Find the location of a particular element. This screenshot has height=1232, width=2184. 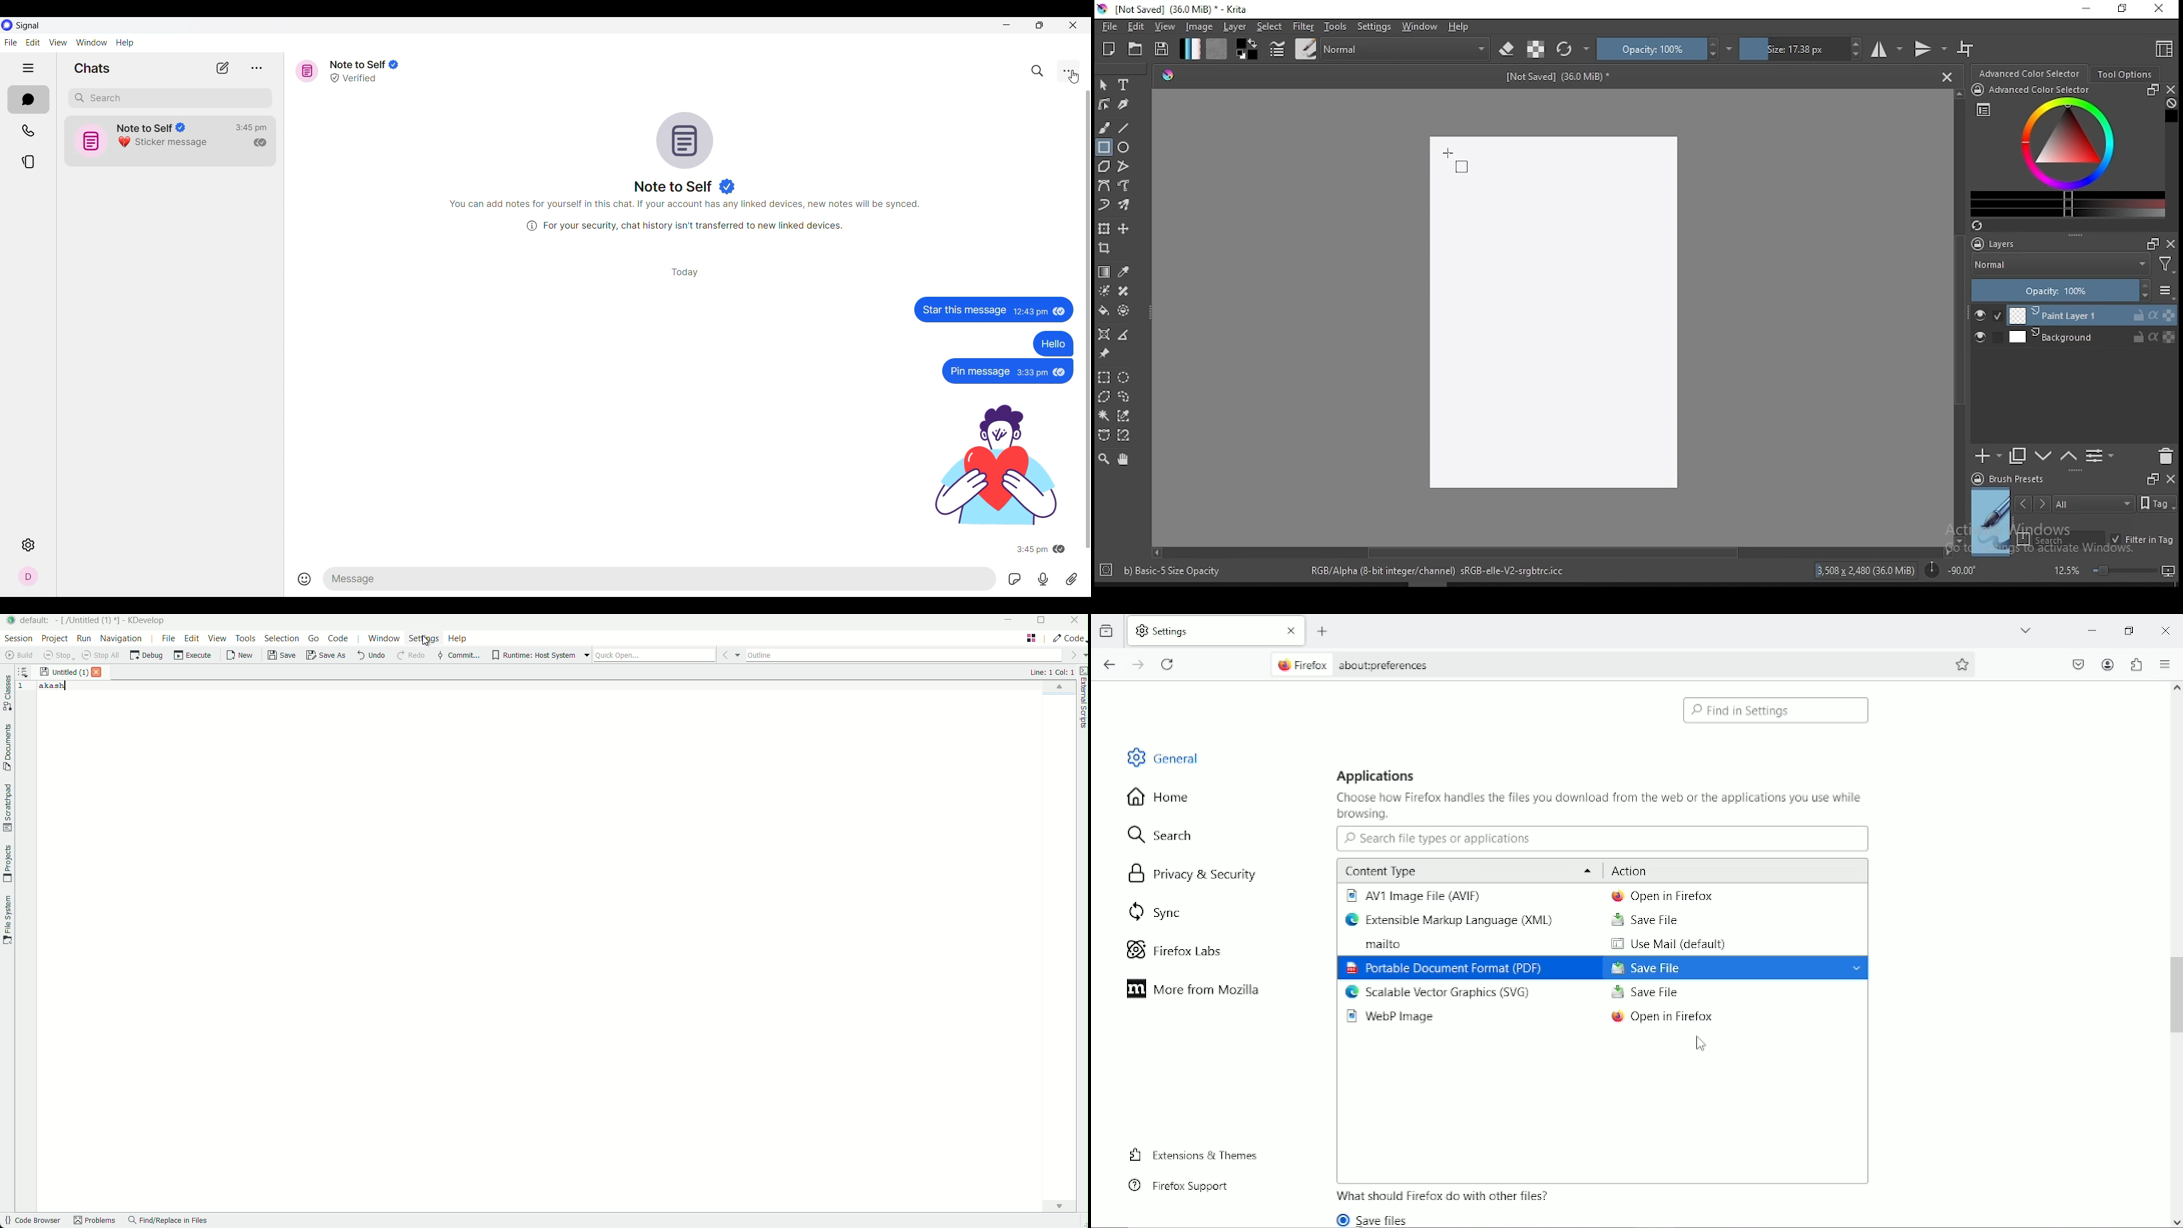

Home is located at coordinates (1167, 796).